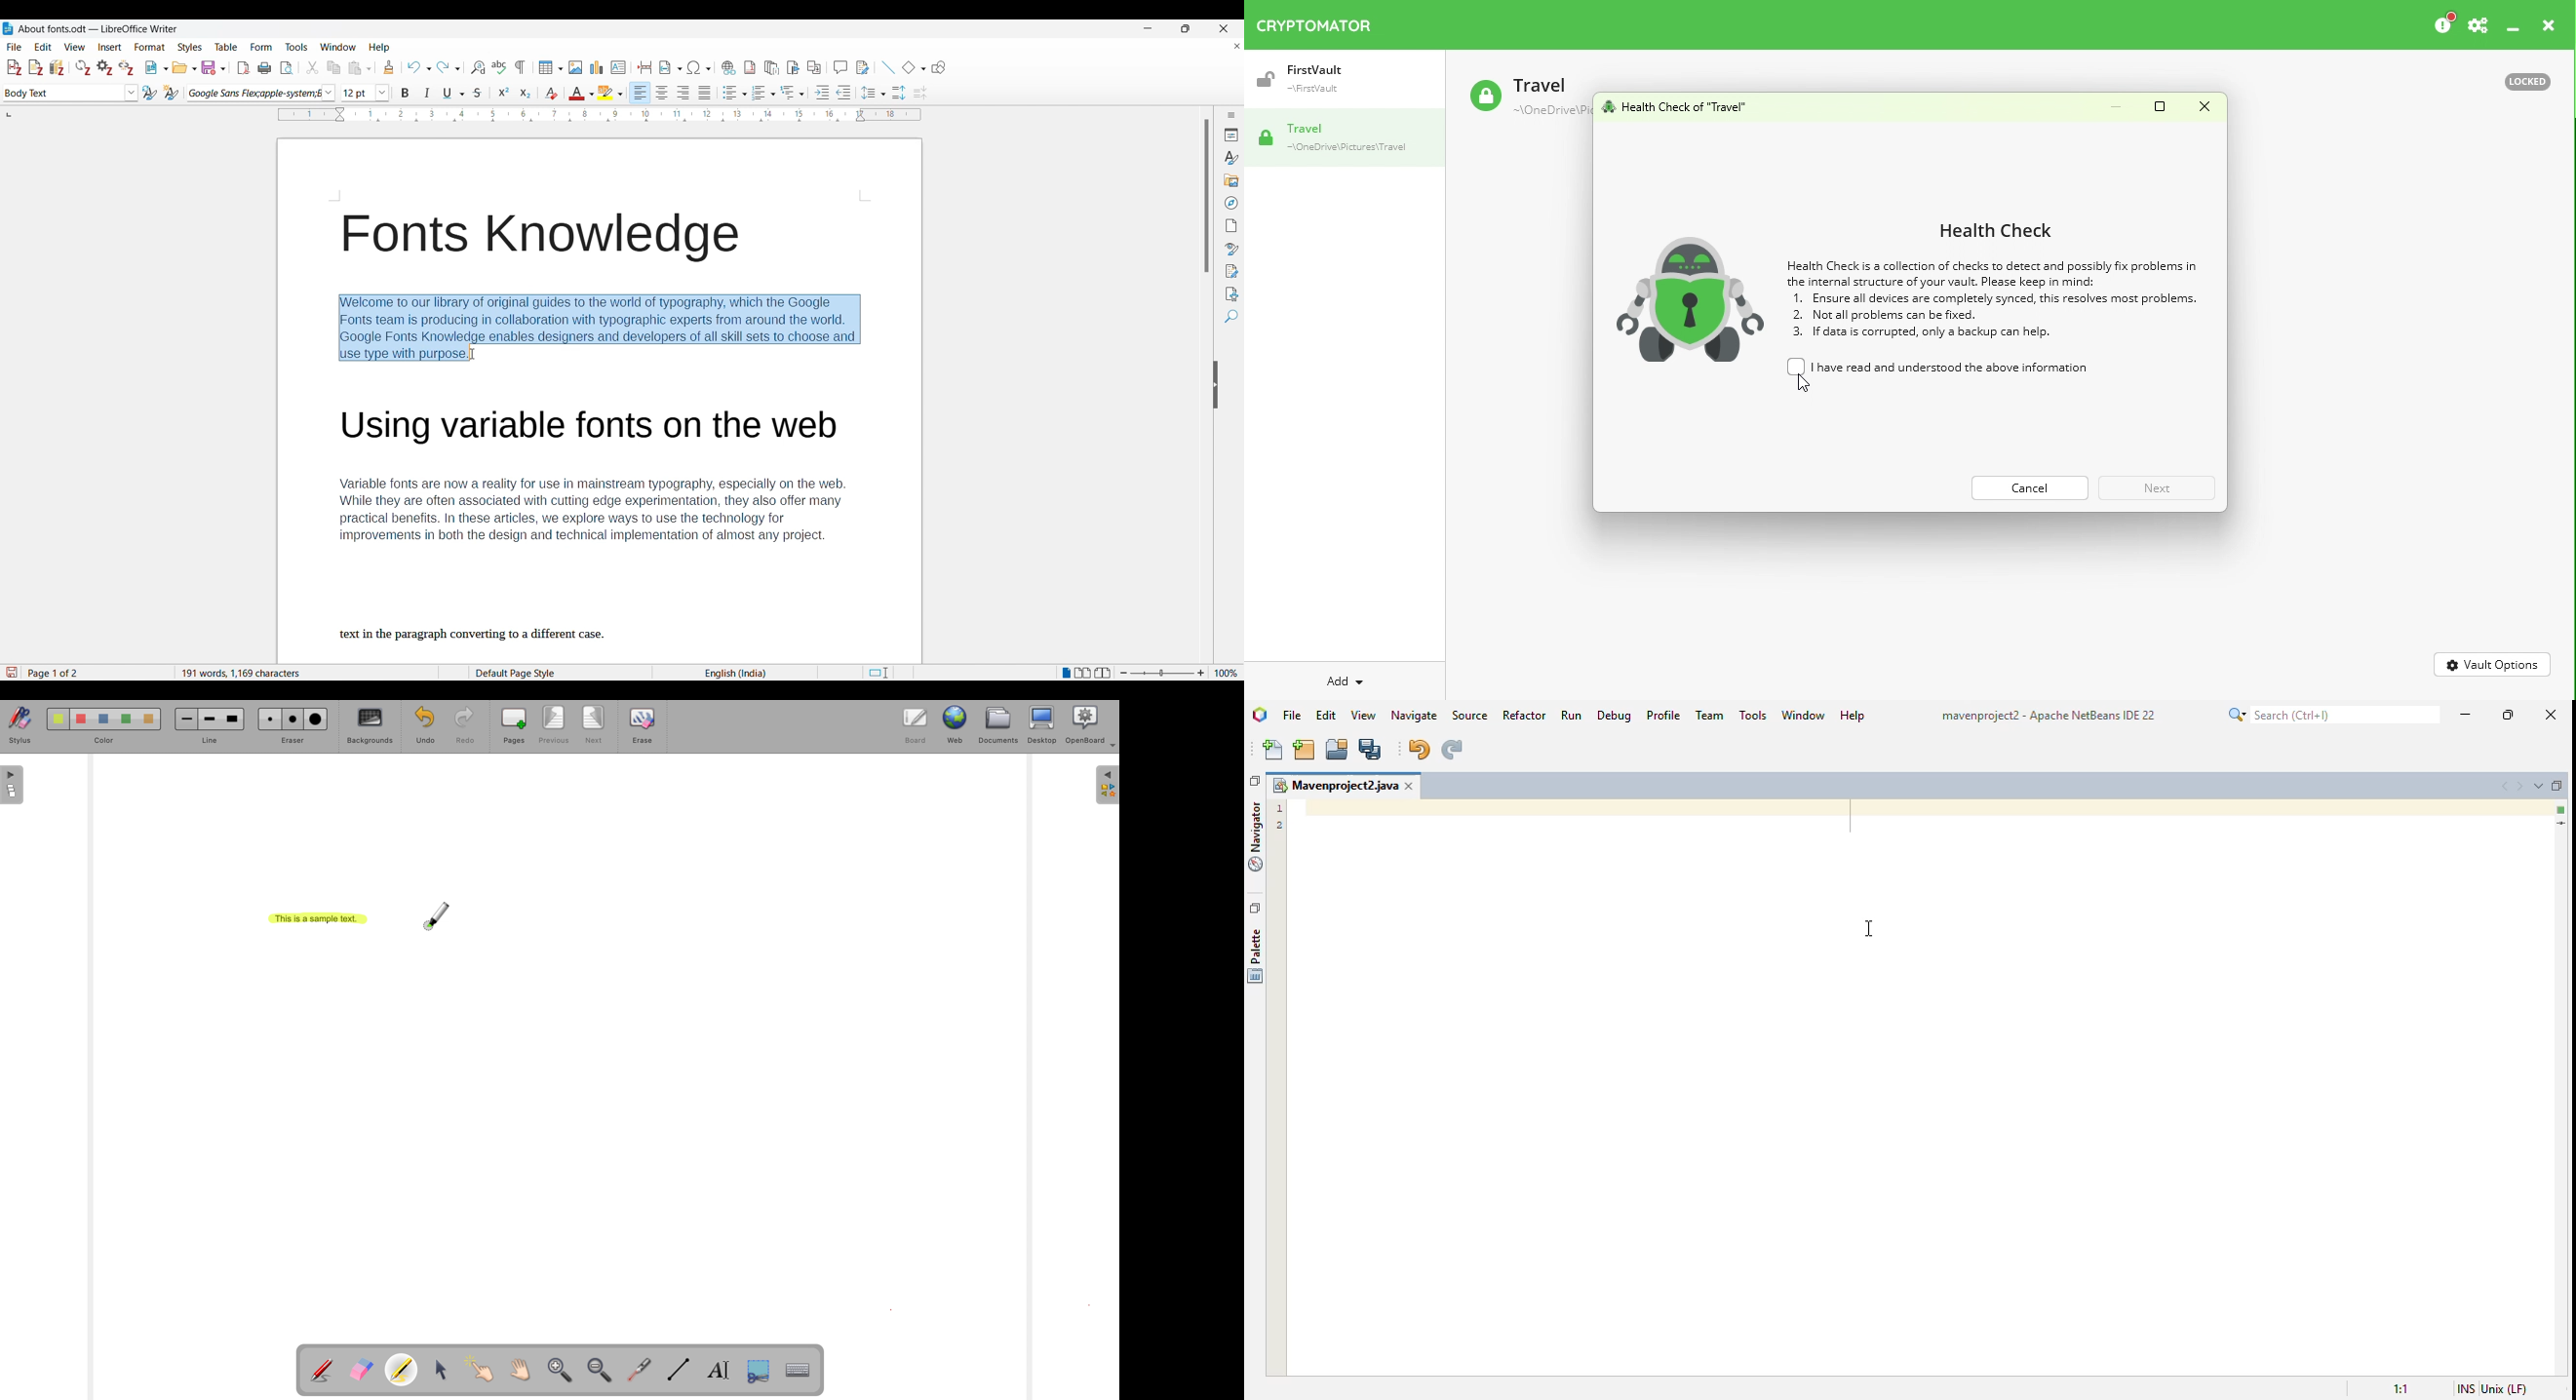 The image size is (2576, 1400). What do you see at coordinates (641, 1371) in the screenshot?
I see `visual laser pointer` at bounding box center [641, 1371].